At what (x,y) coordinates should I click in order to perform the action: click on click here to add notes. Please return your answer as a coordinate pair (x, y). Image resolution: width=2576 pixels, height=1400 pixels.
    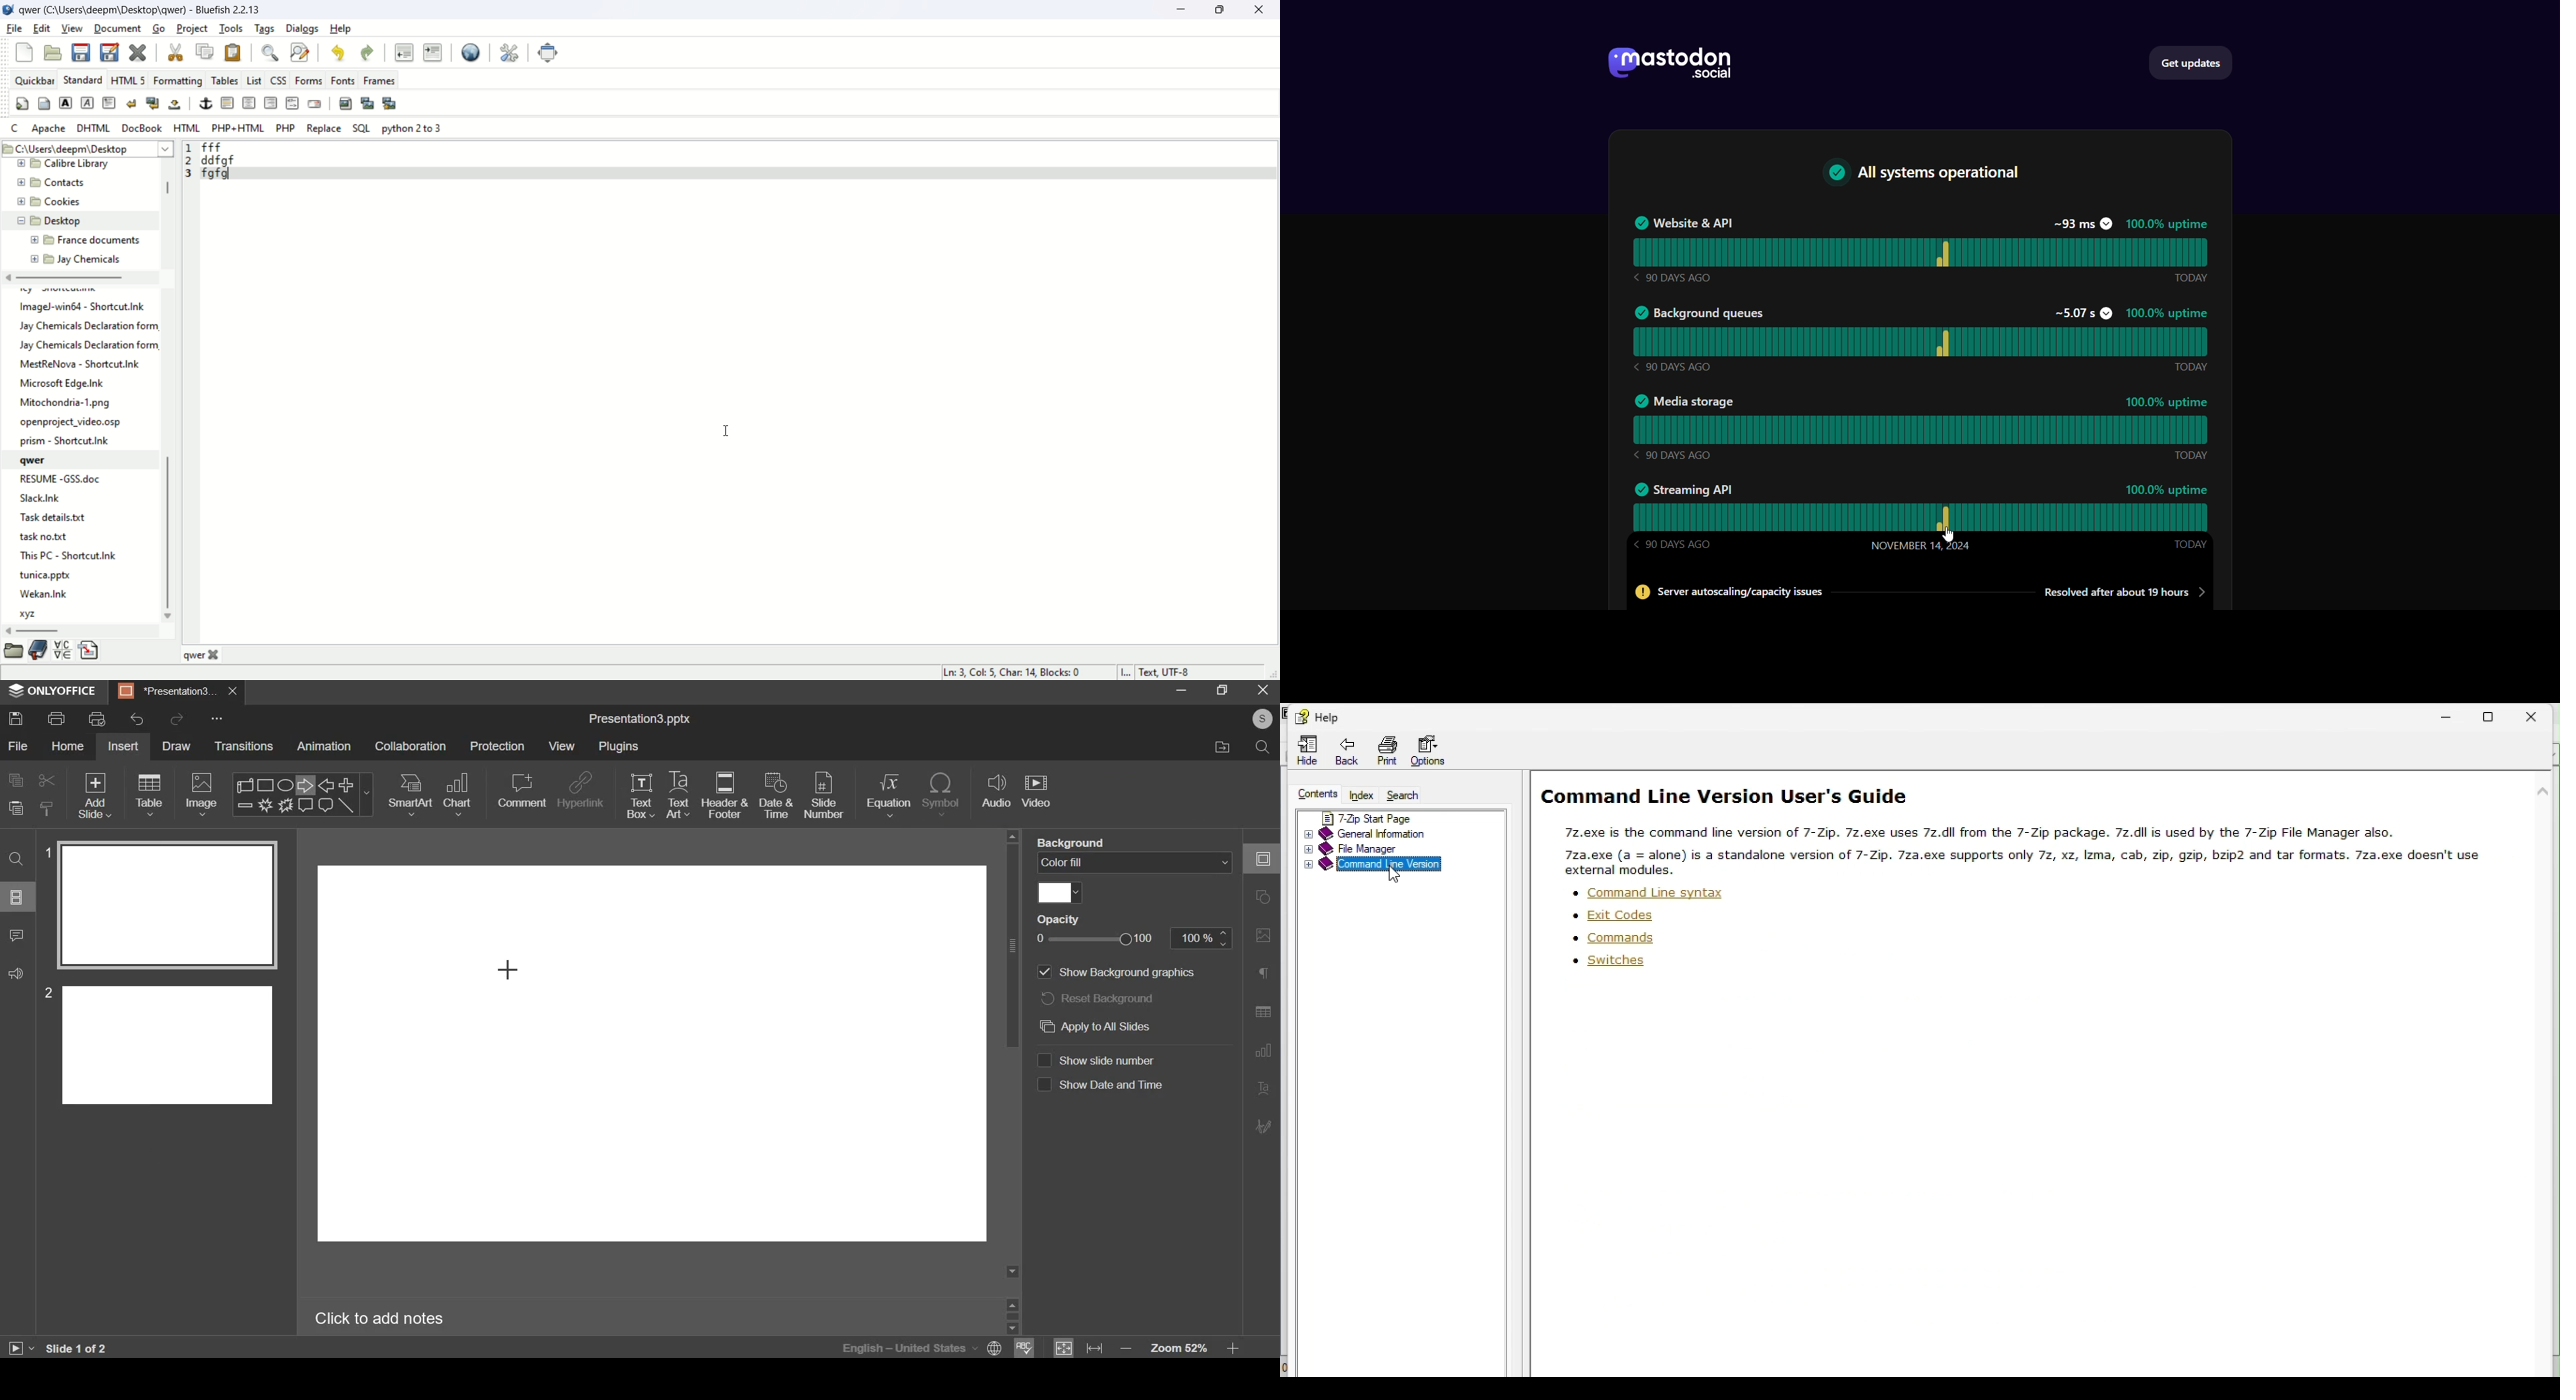
    Looking at the image, I should click on (379, 1319).